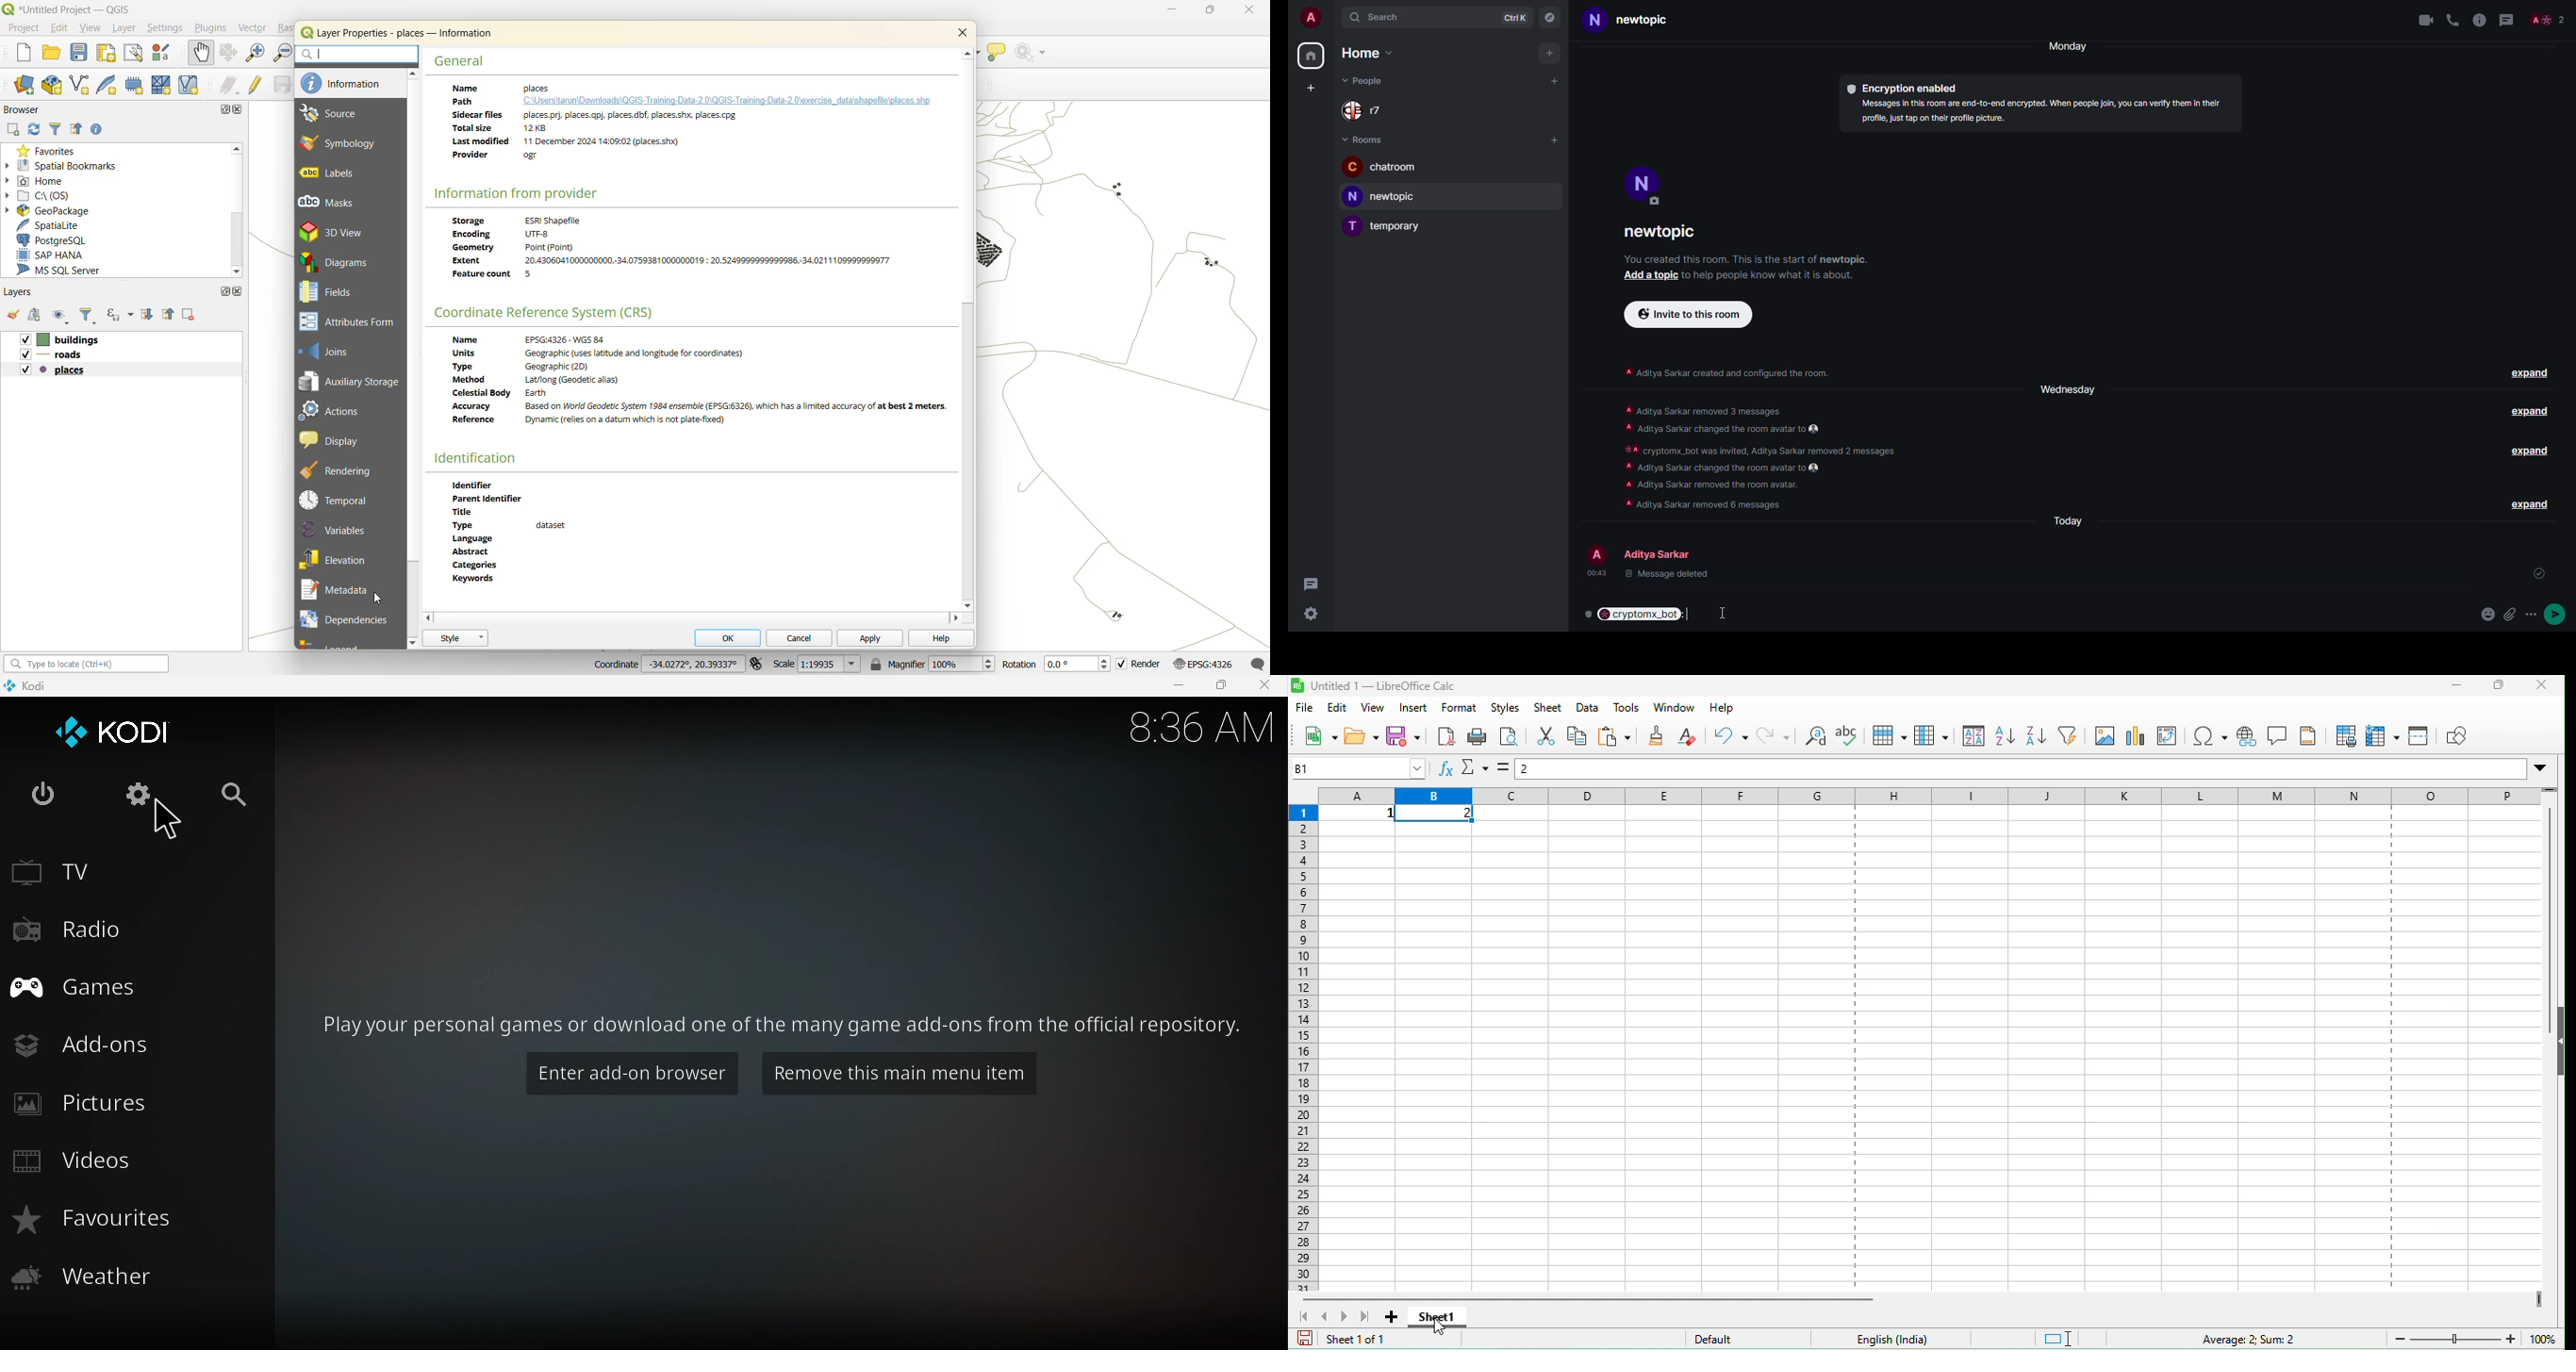 This screenshot has height=1372, width=2576. What do you see at coordinates (1194, 723) in the screenshot?
I see `8:36 AM` at bounding box center [1194, 723].